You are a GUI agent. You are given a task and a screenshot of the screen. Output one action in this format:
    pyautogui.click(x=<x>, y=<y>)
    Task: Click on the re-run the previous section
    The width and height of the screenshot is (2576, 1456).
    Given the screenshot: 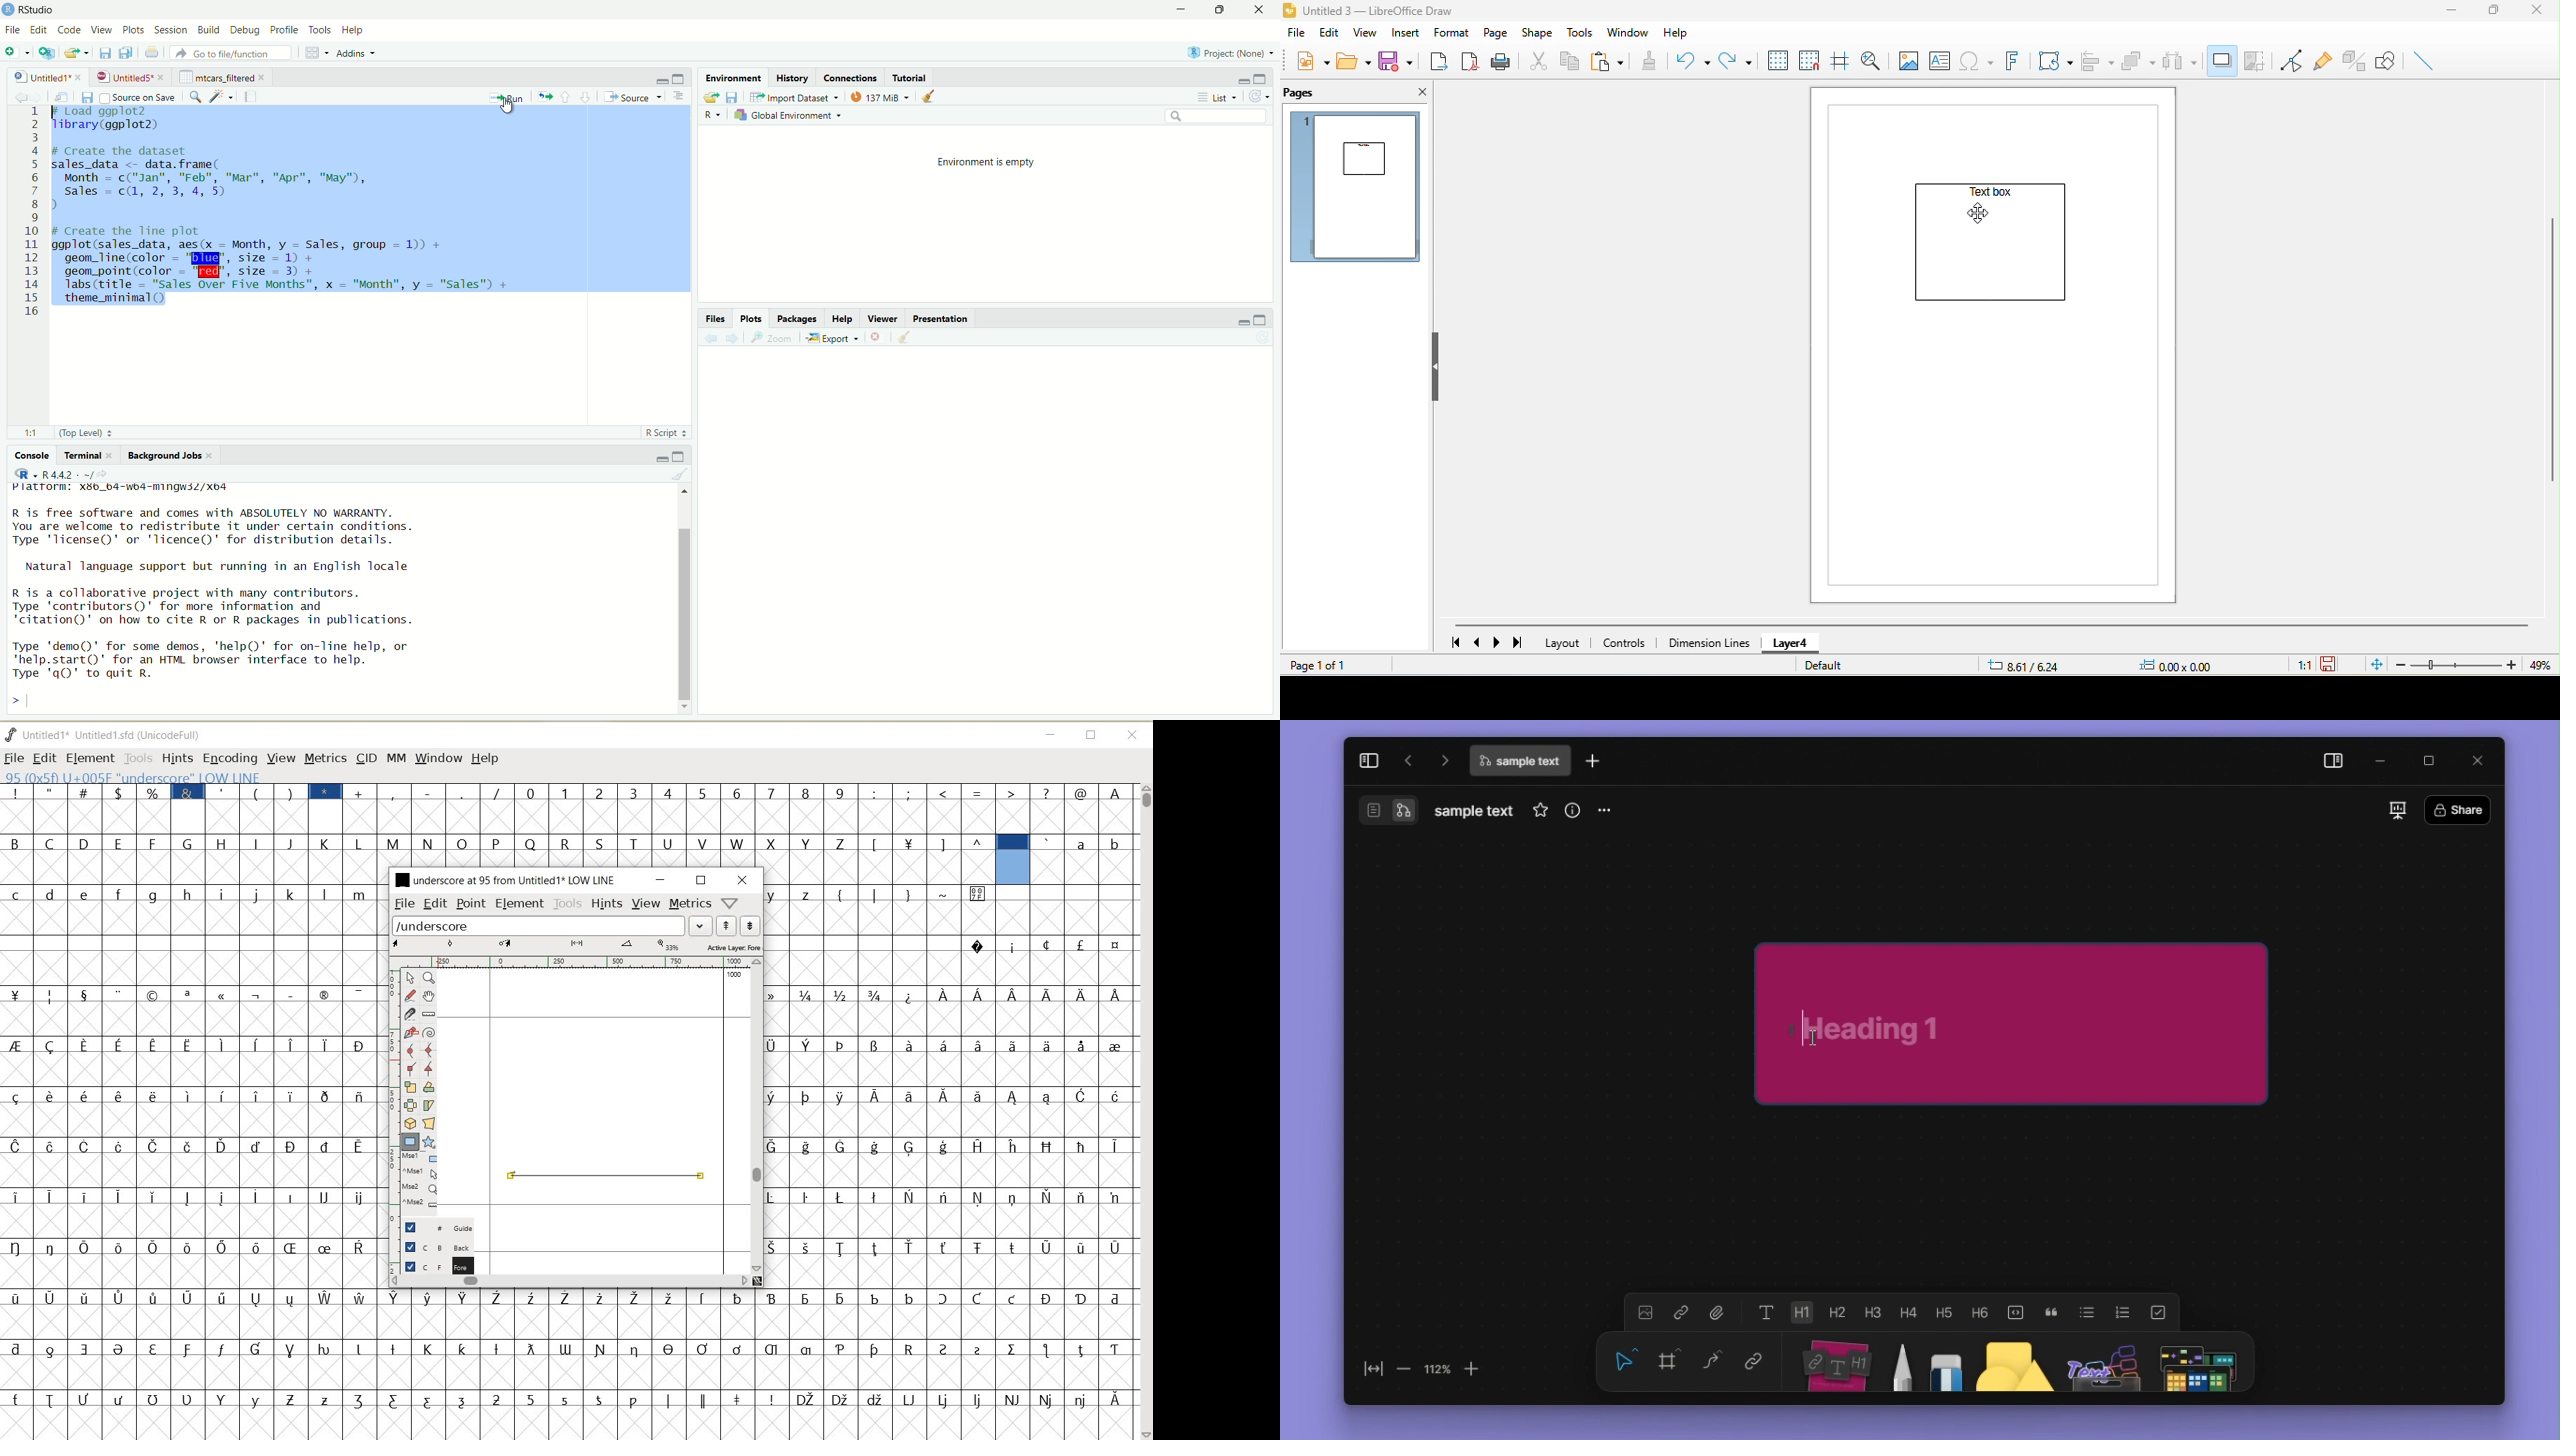 What is the action you would take?
    pyautogui.click(x=545, y=97)
    